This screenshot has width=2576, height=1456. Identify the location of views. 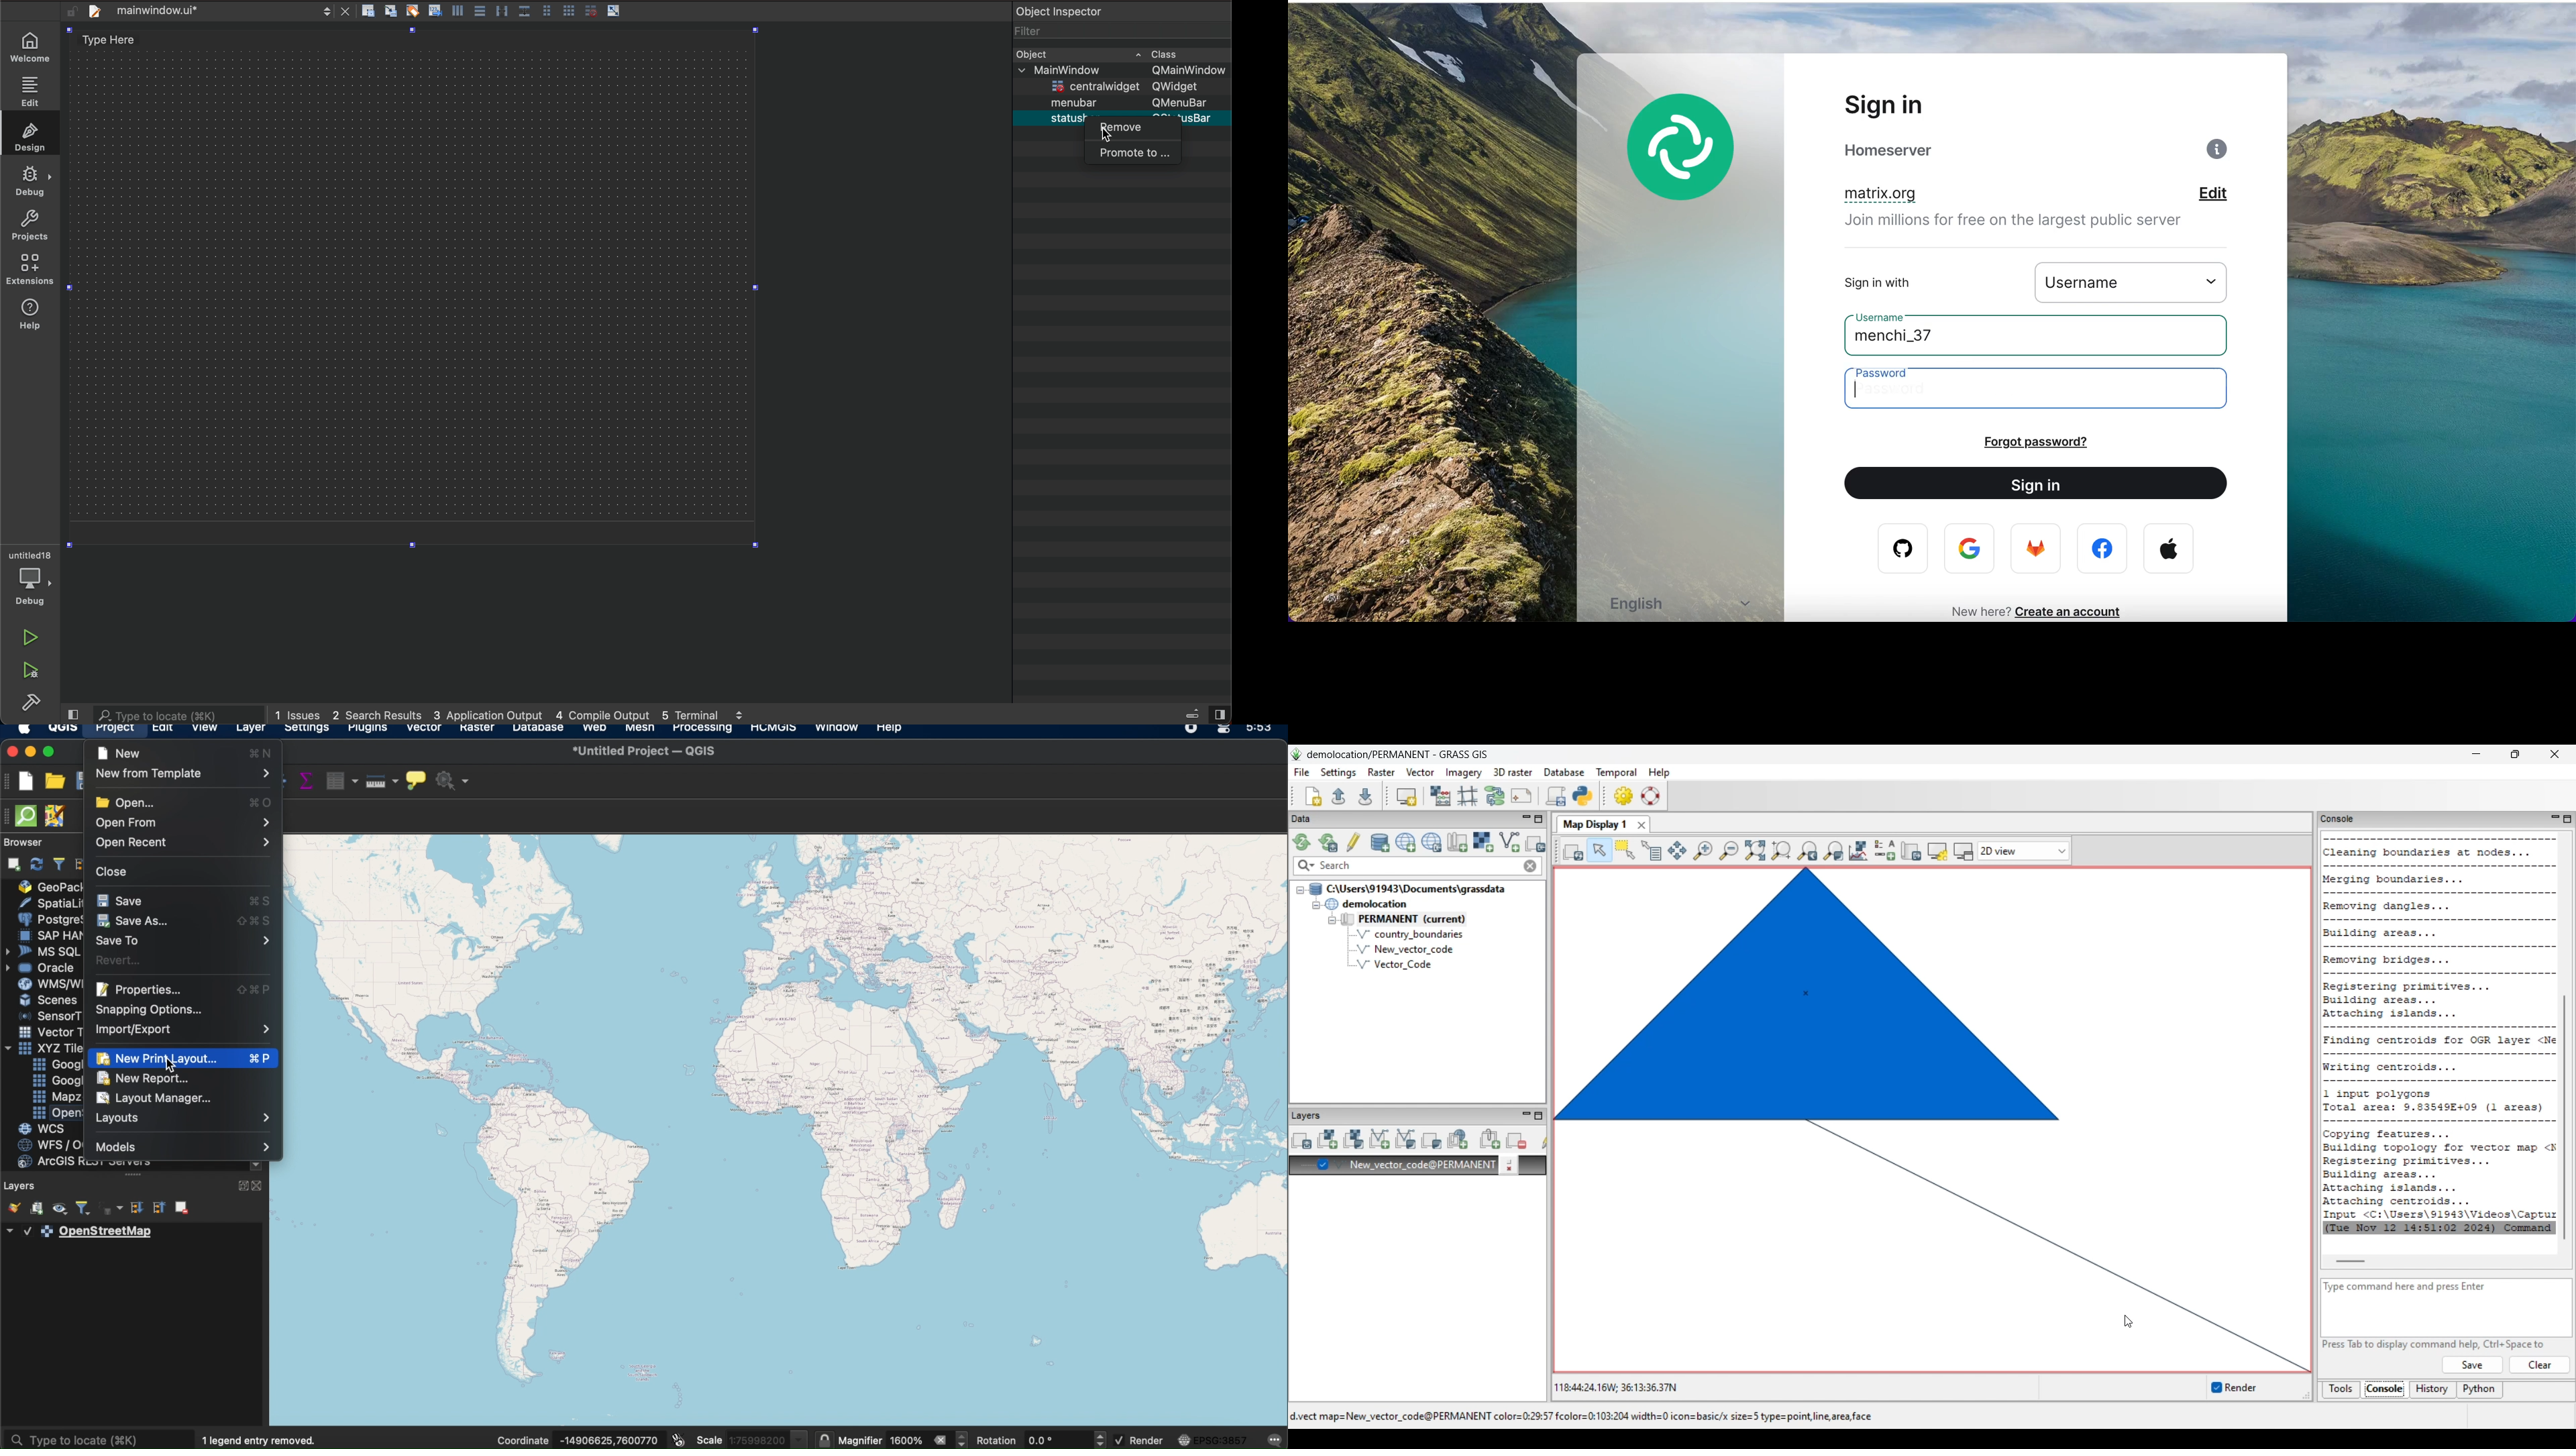
(1205, 713).